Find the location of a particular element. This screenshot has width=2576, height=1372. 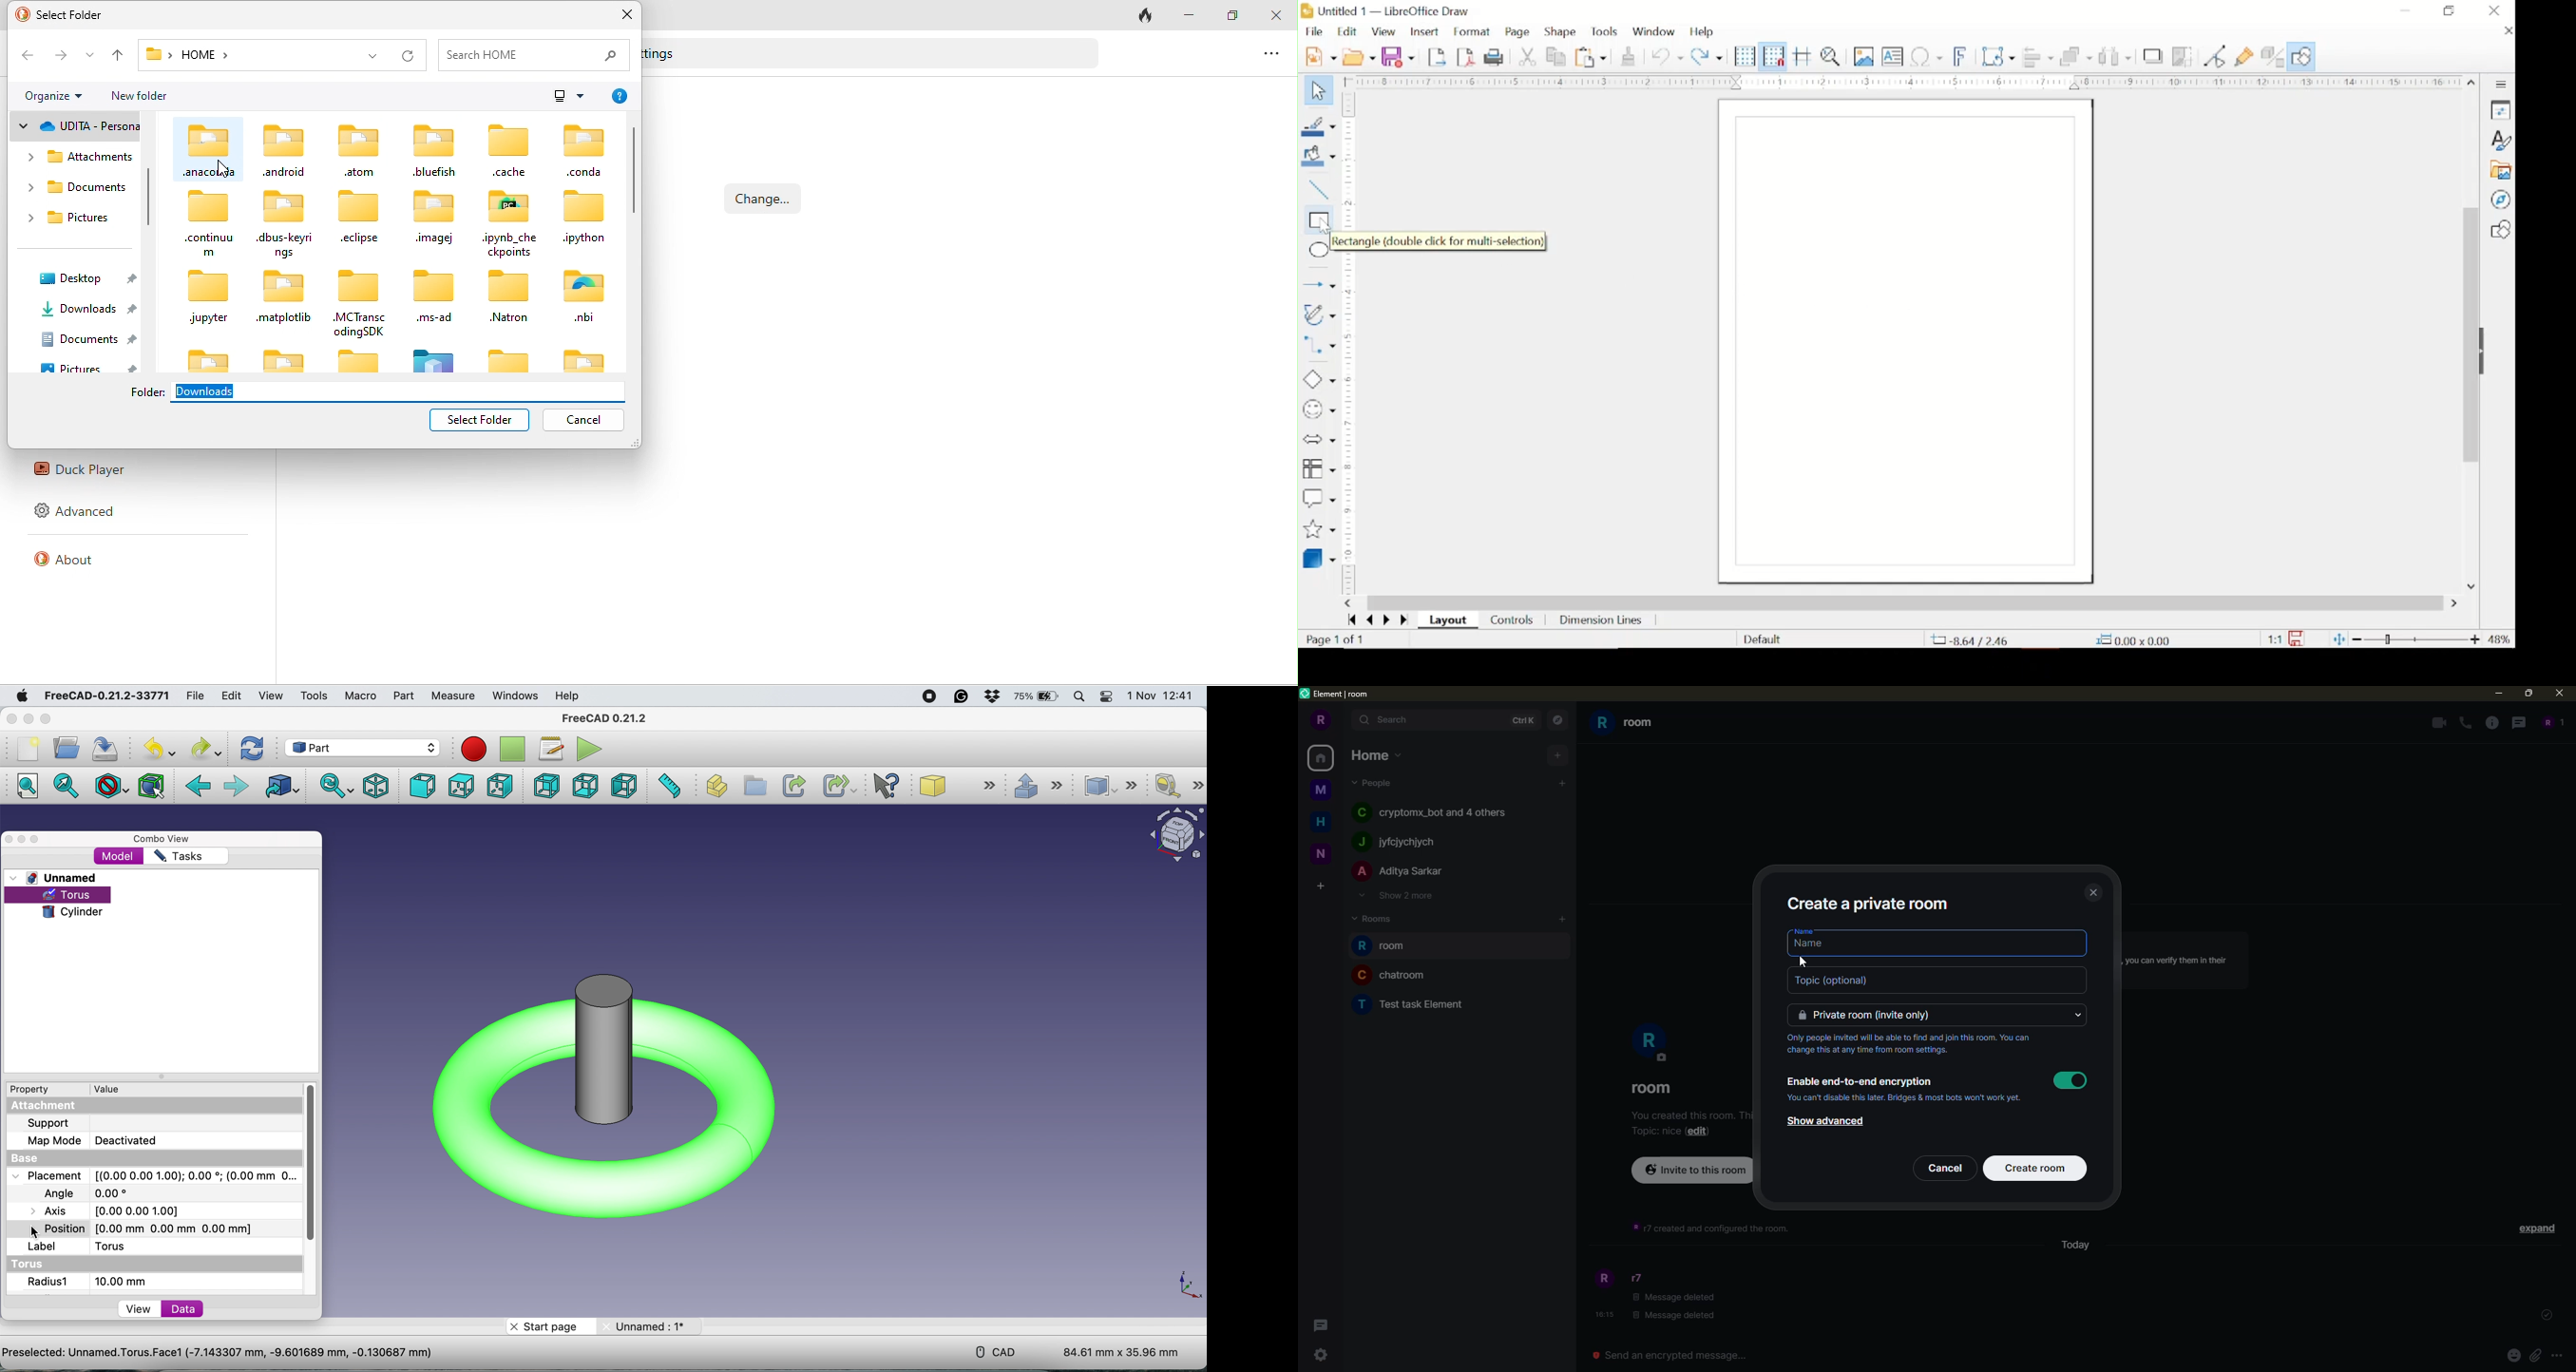

.Natron is located at coordinates (509, 297).